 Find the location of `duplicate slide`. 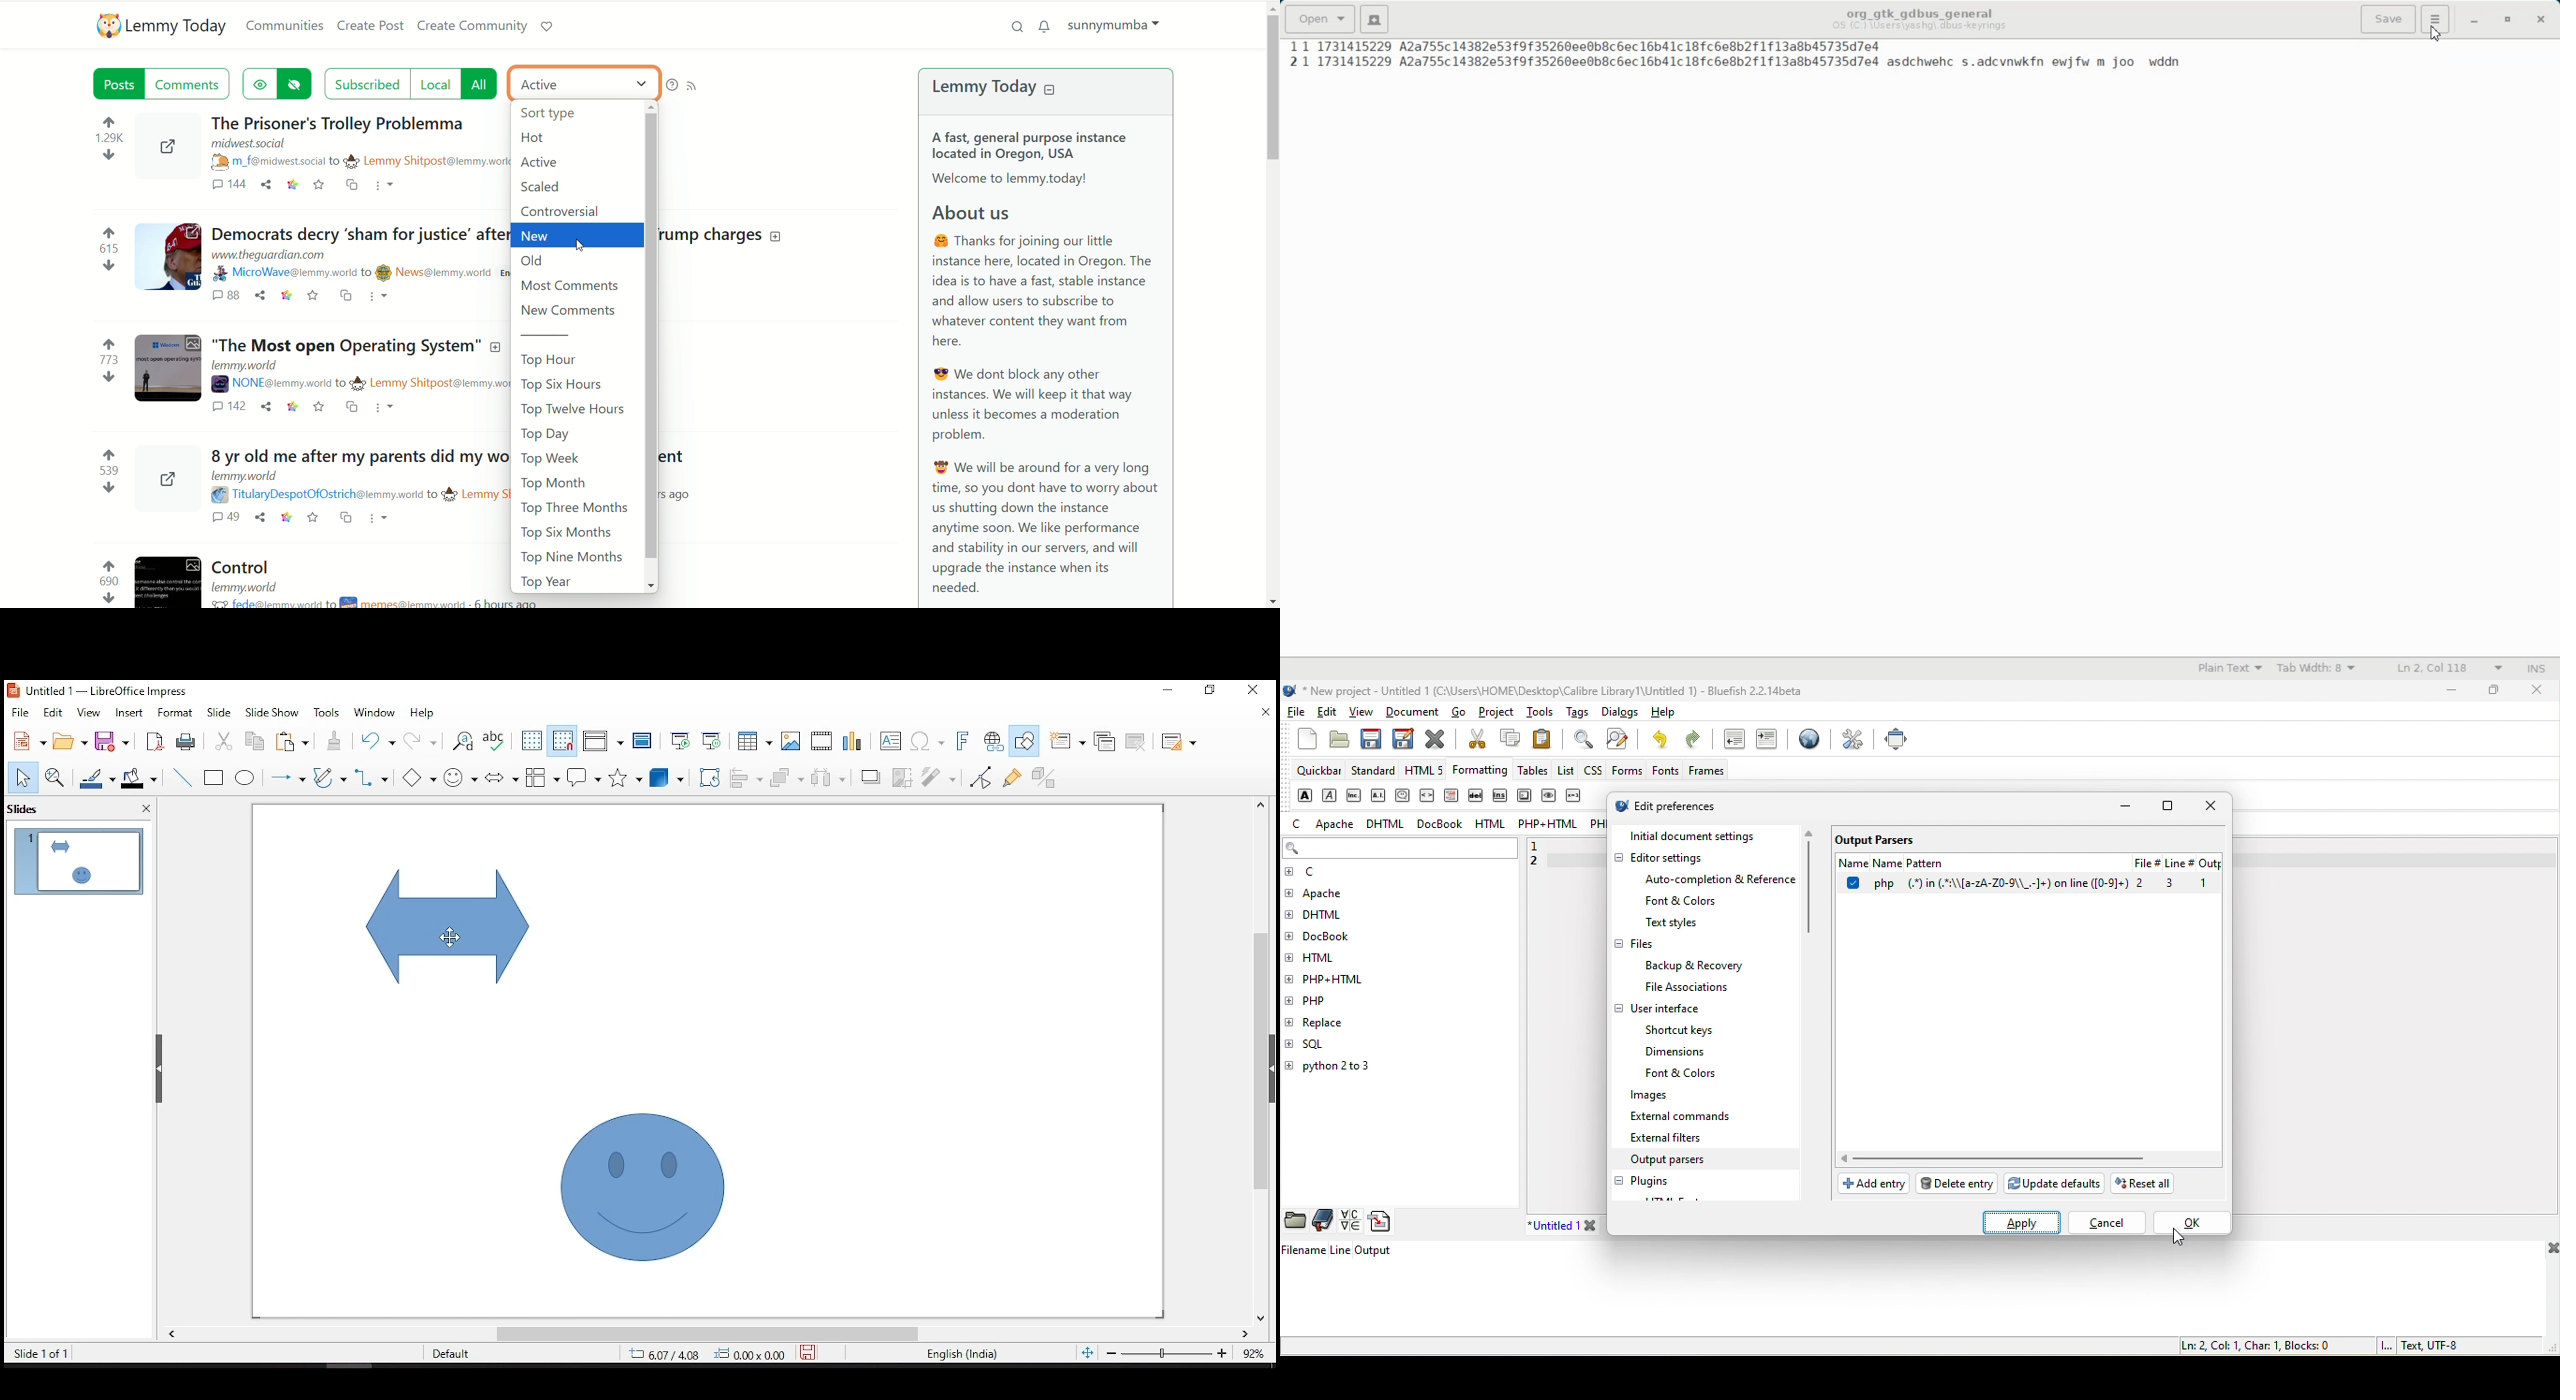

duplicate slide is located at coordinates (1103, 738).